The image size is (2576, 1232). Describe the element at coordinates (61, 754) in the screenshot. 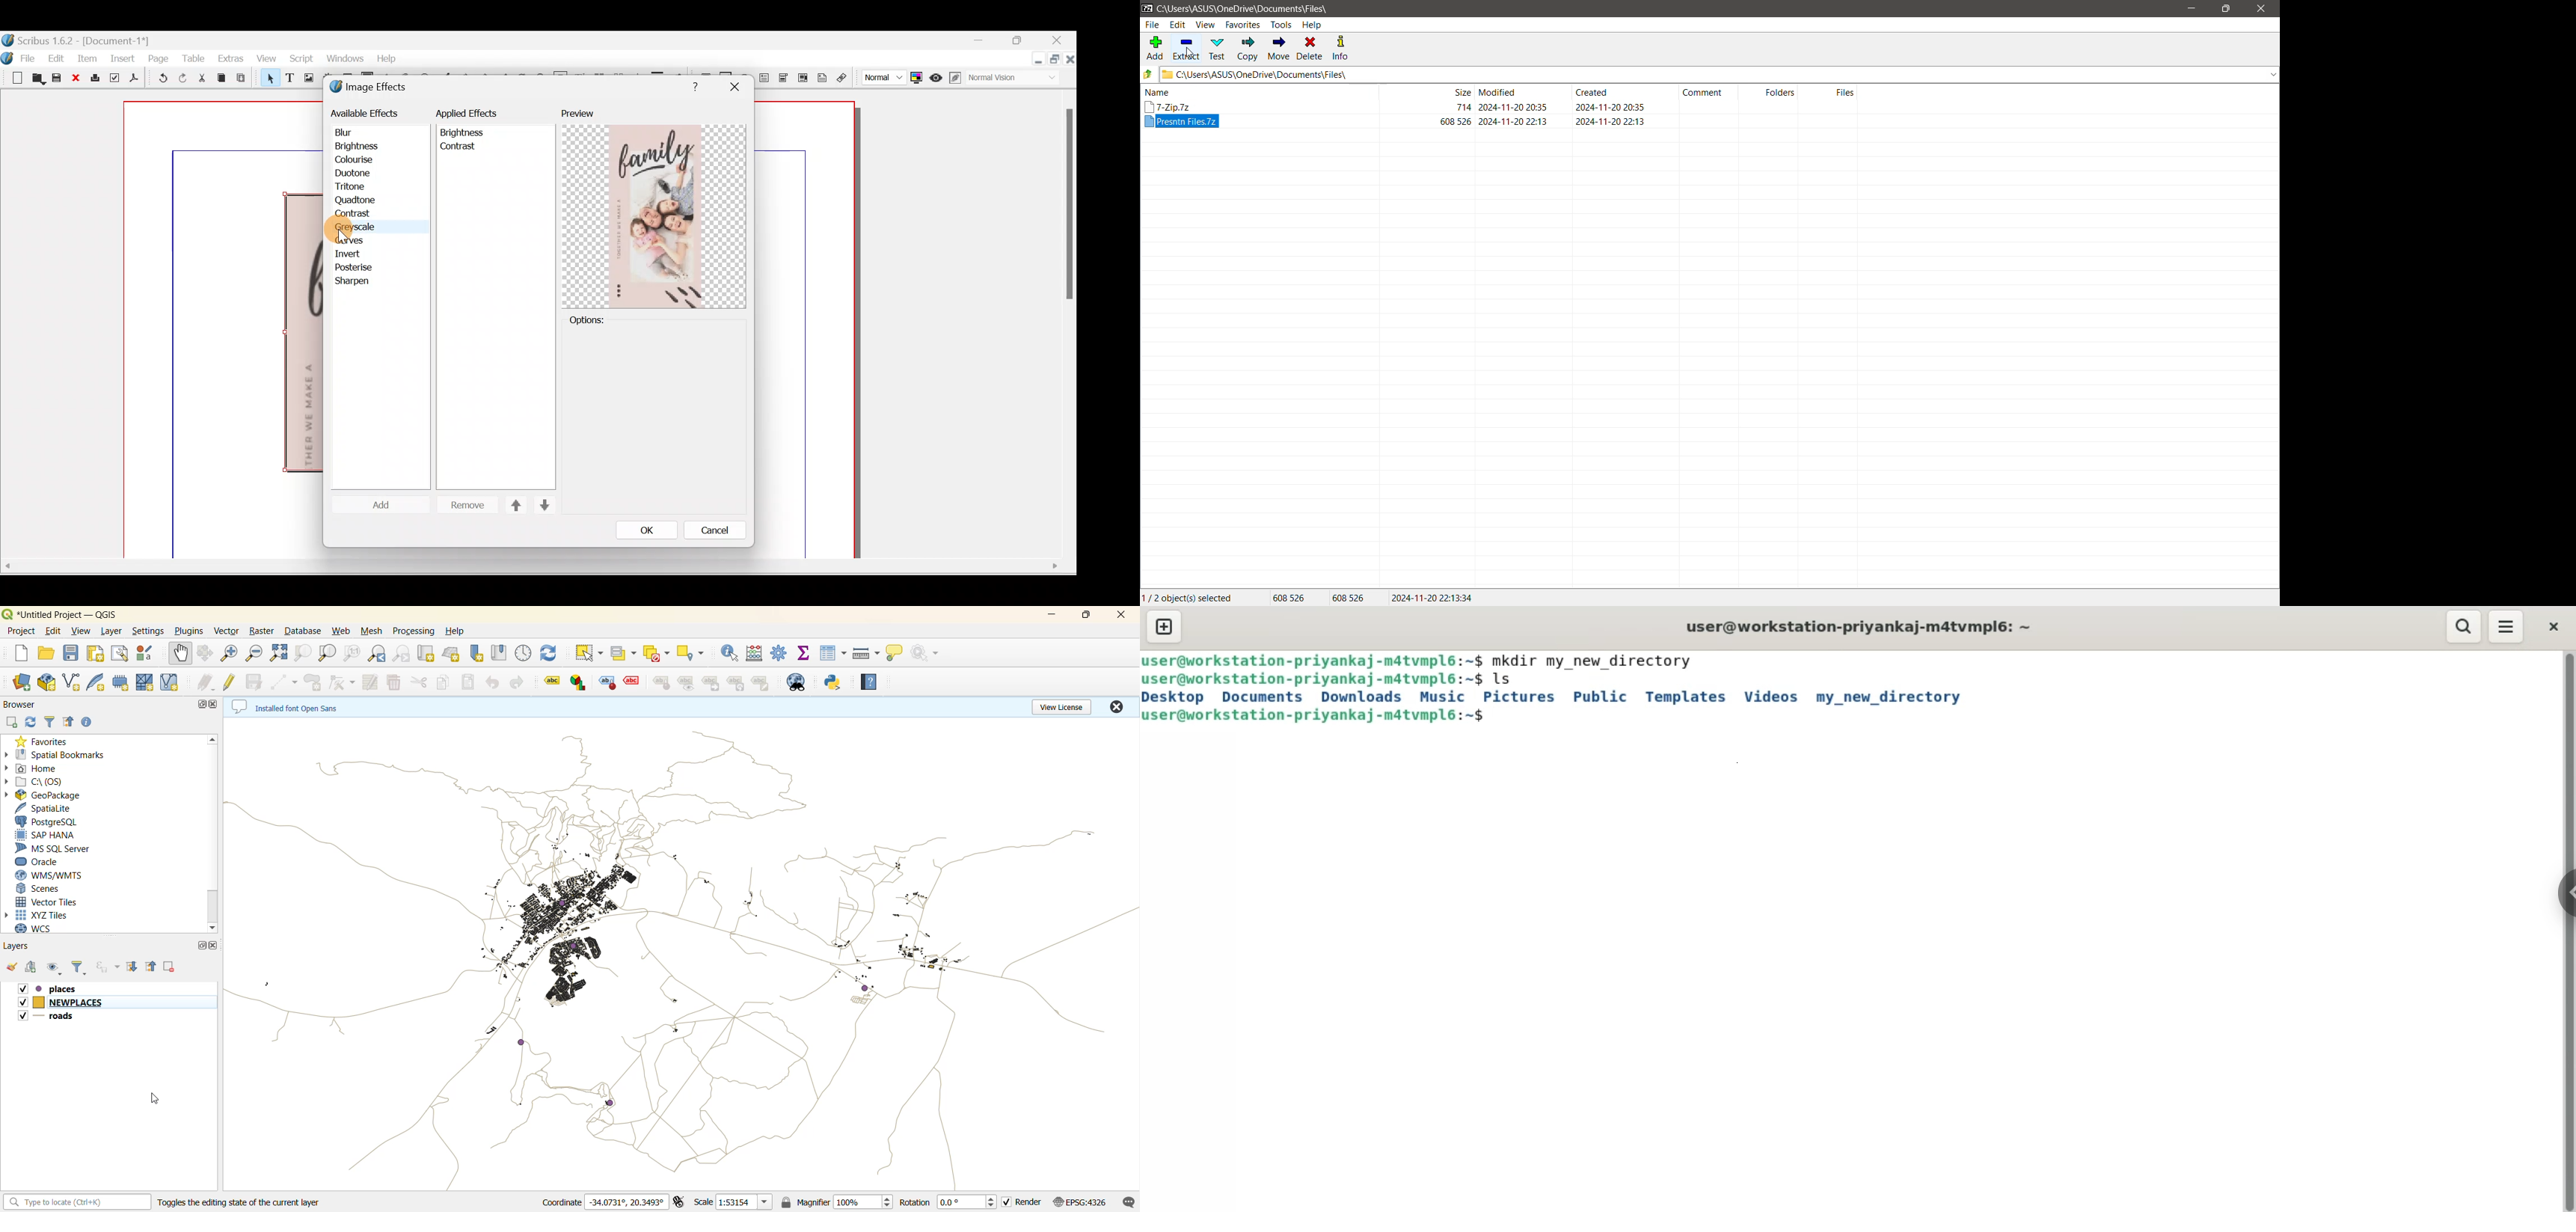

I see `spatial bookmarks` at that location.